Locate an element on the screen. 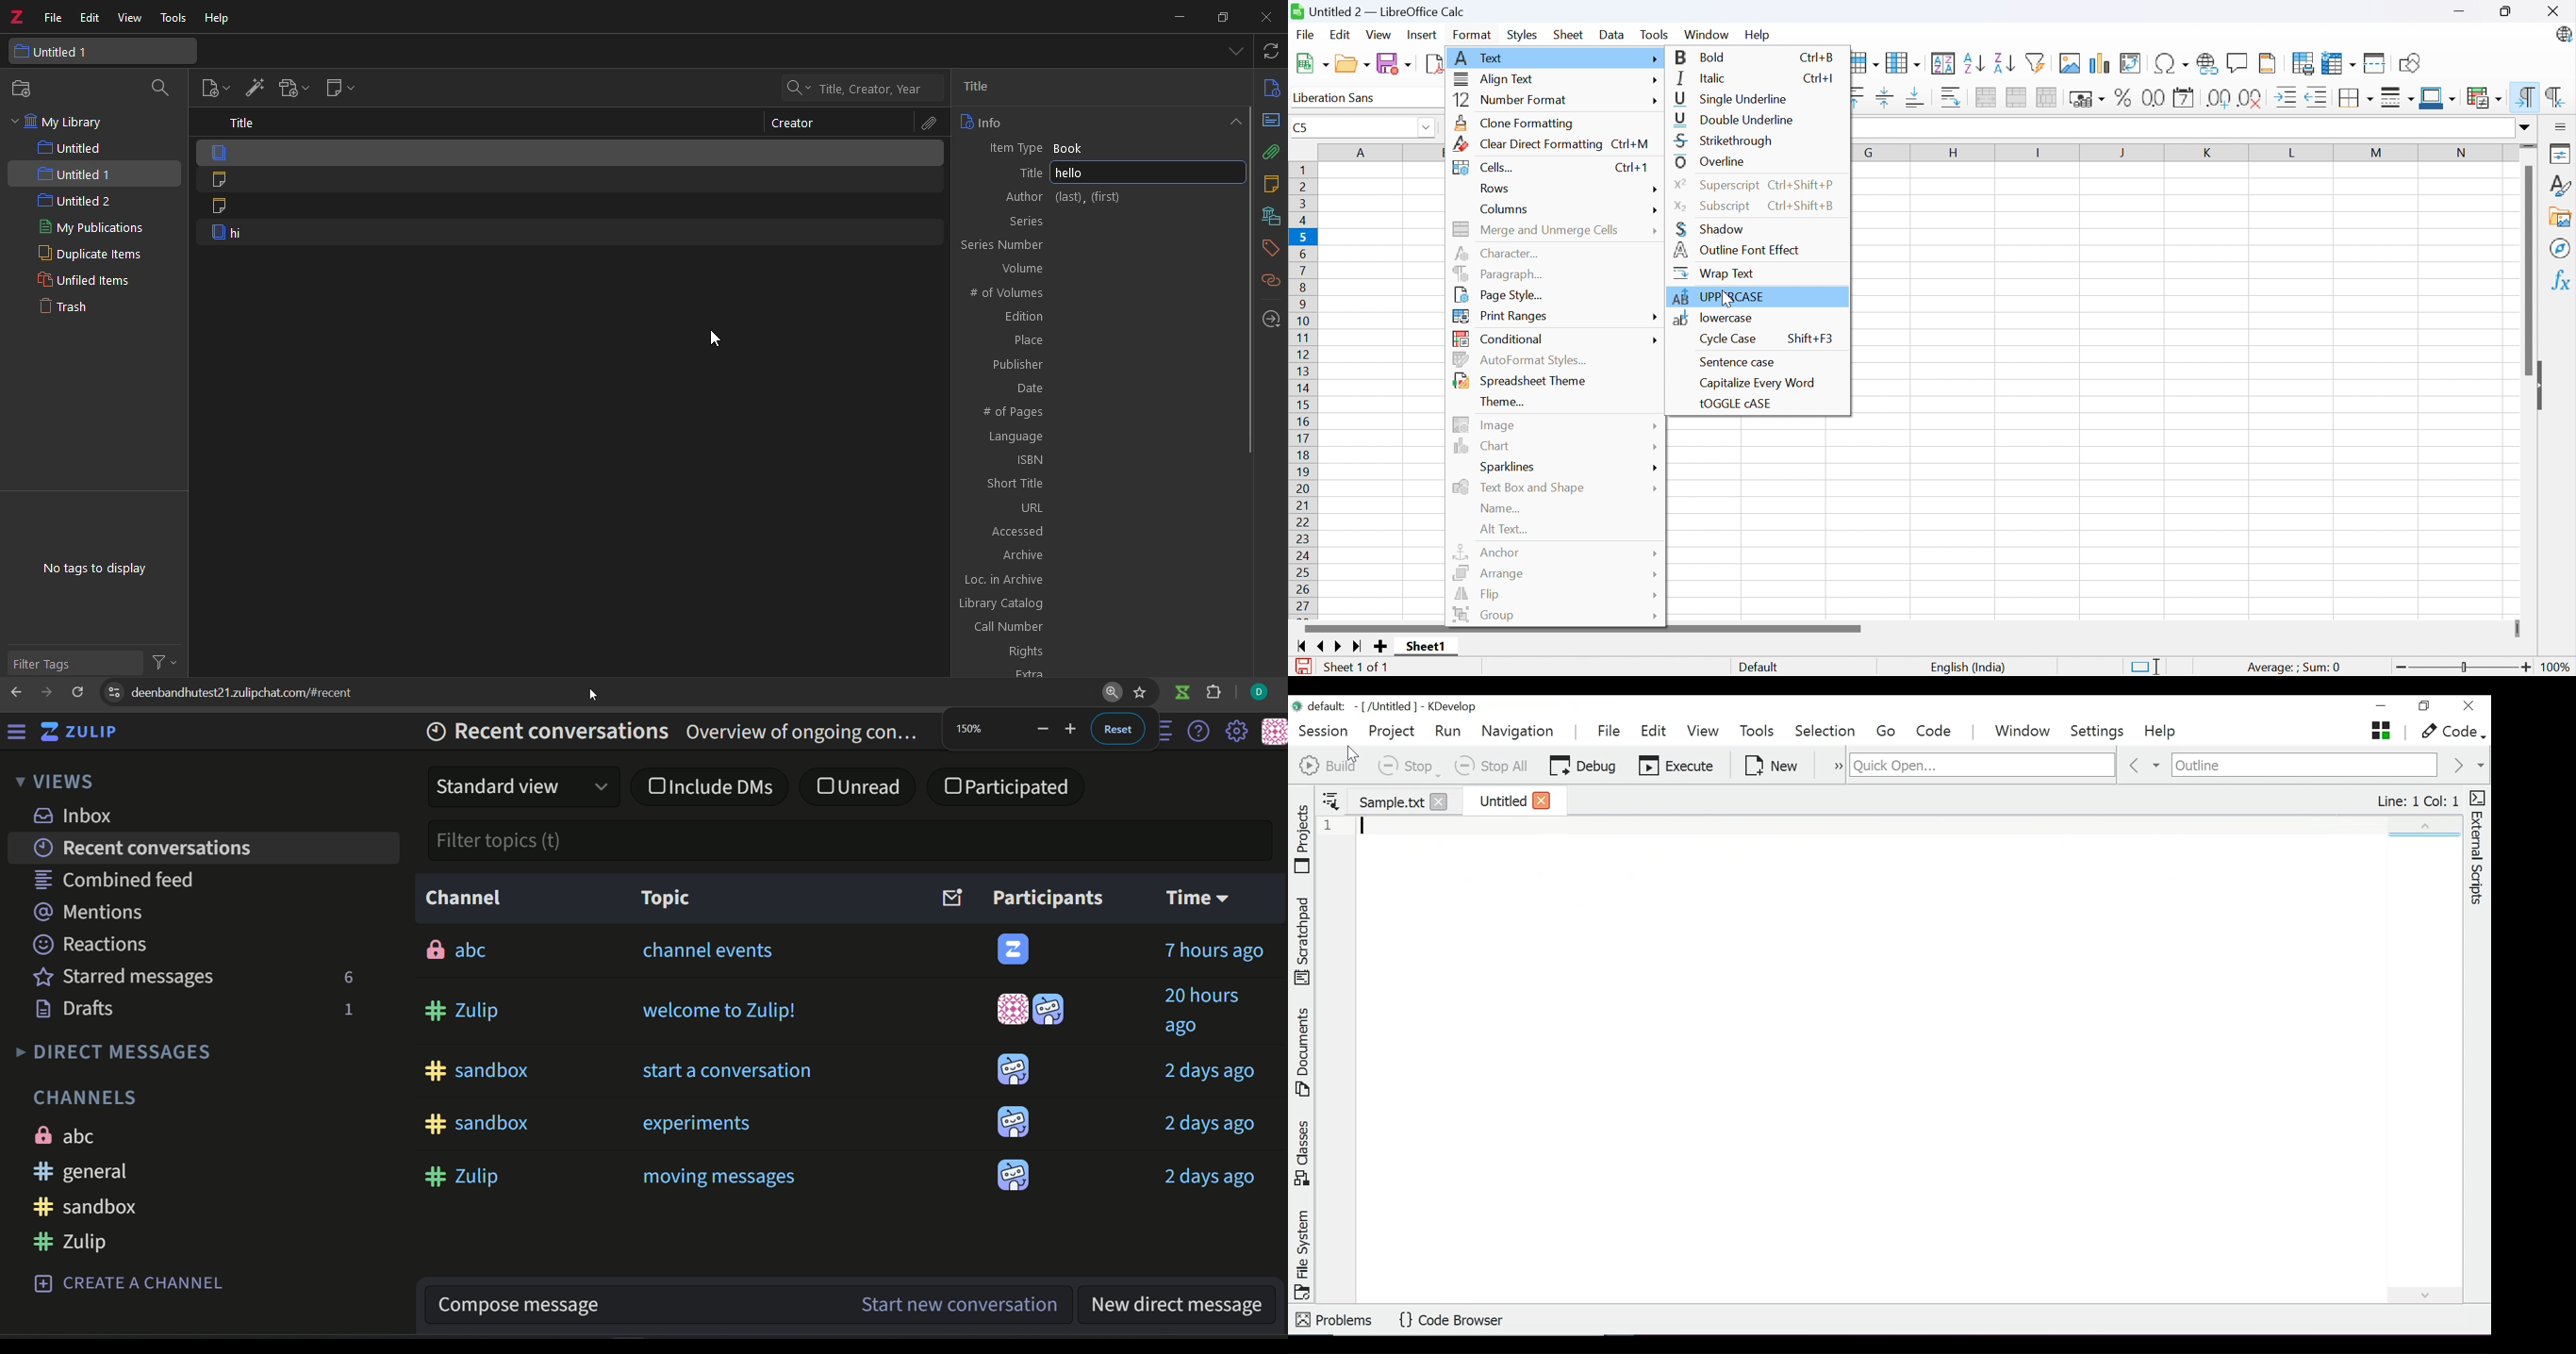 The width and height of the screenshot is (2576, 1372). Scroll bar is located at coordinates (2528, 271).